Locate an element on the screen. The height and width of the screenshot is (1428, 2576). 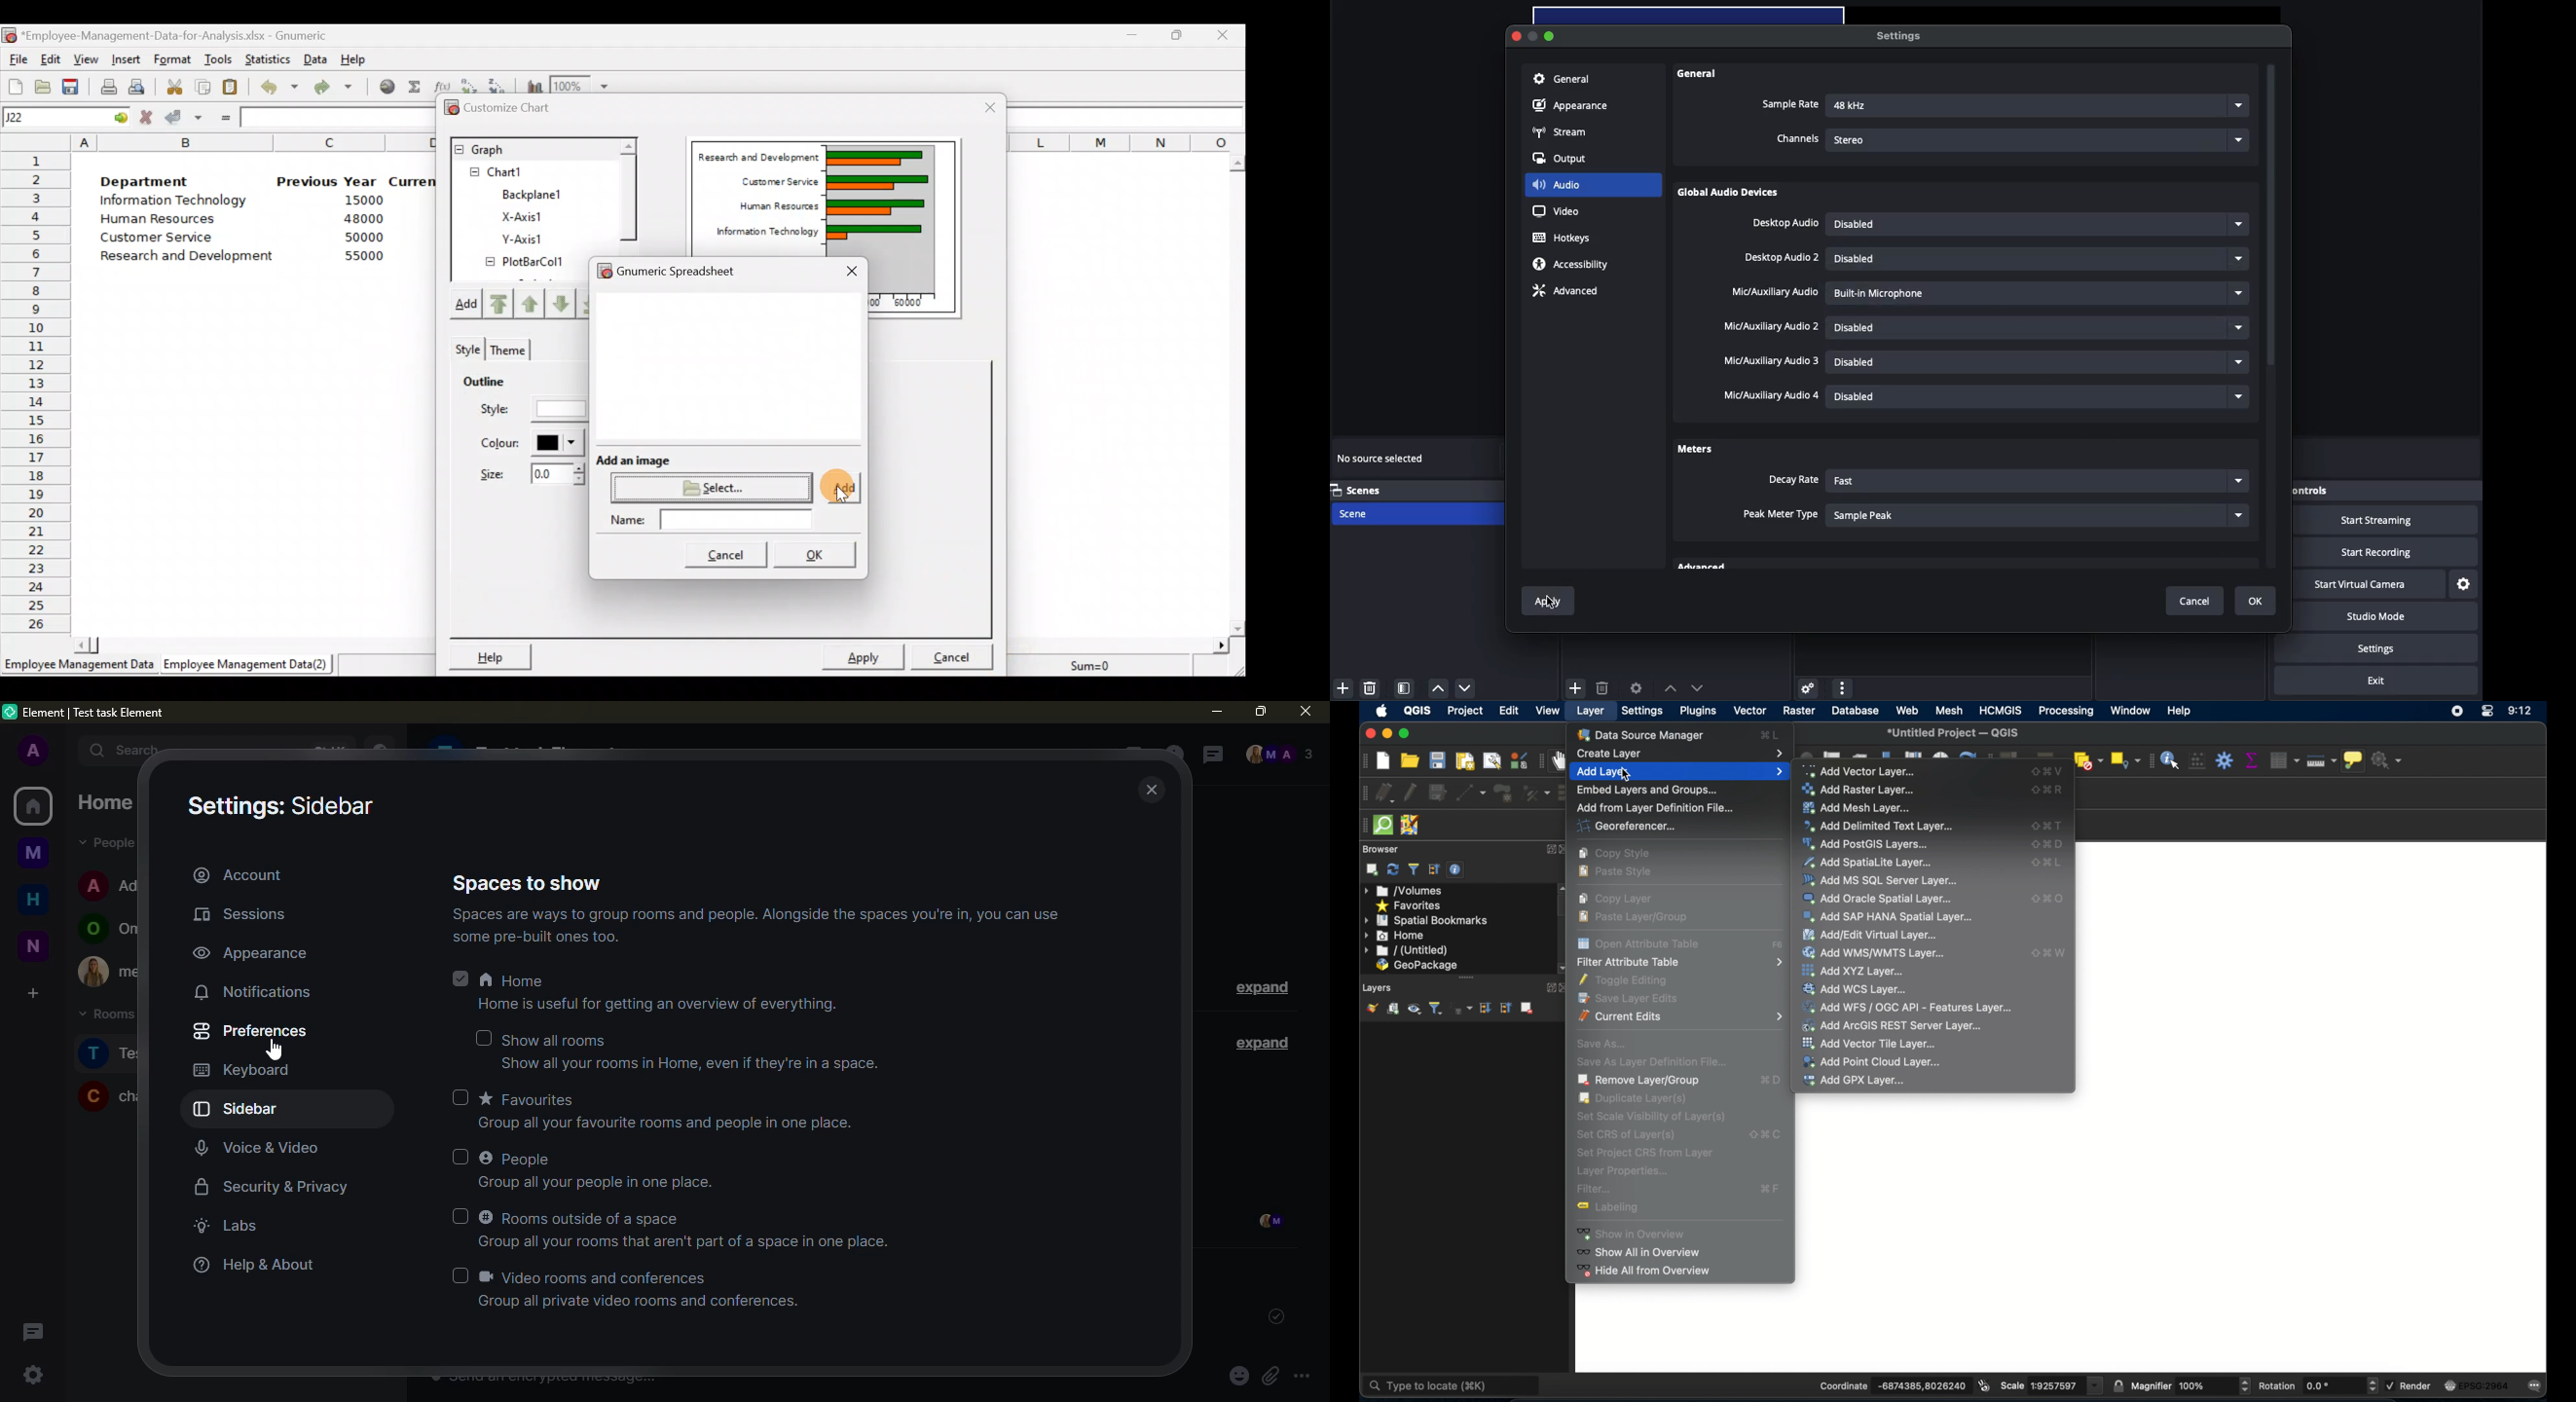
Settings is located at coordinates (1897, 35).